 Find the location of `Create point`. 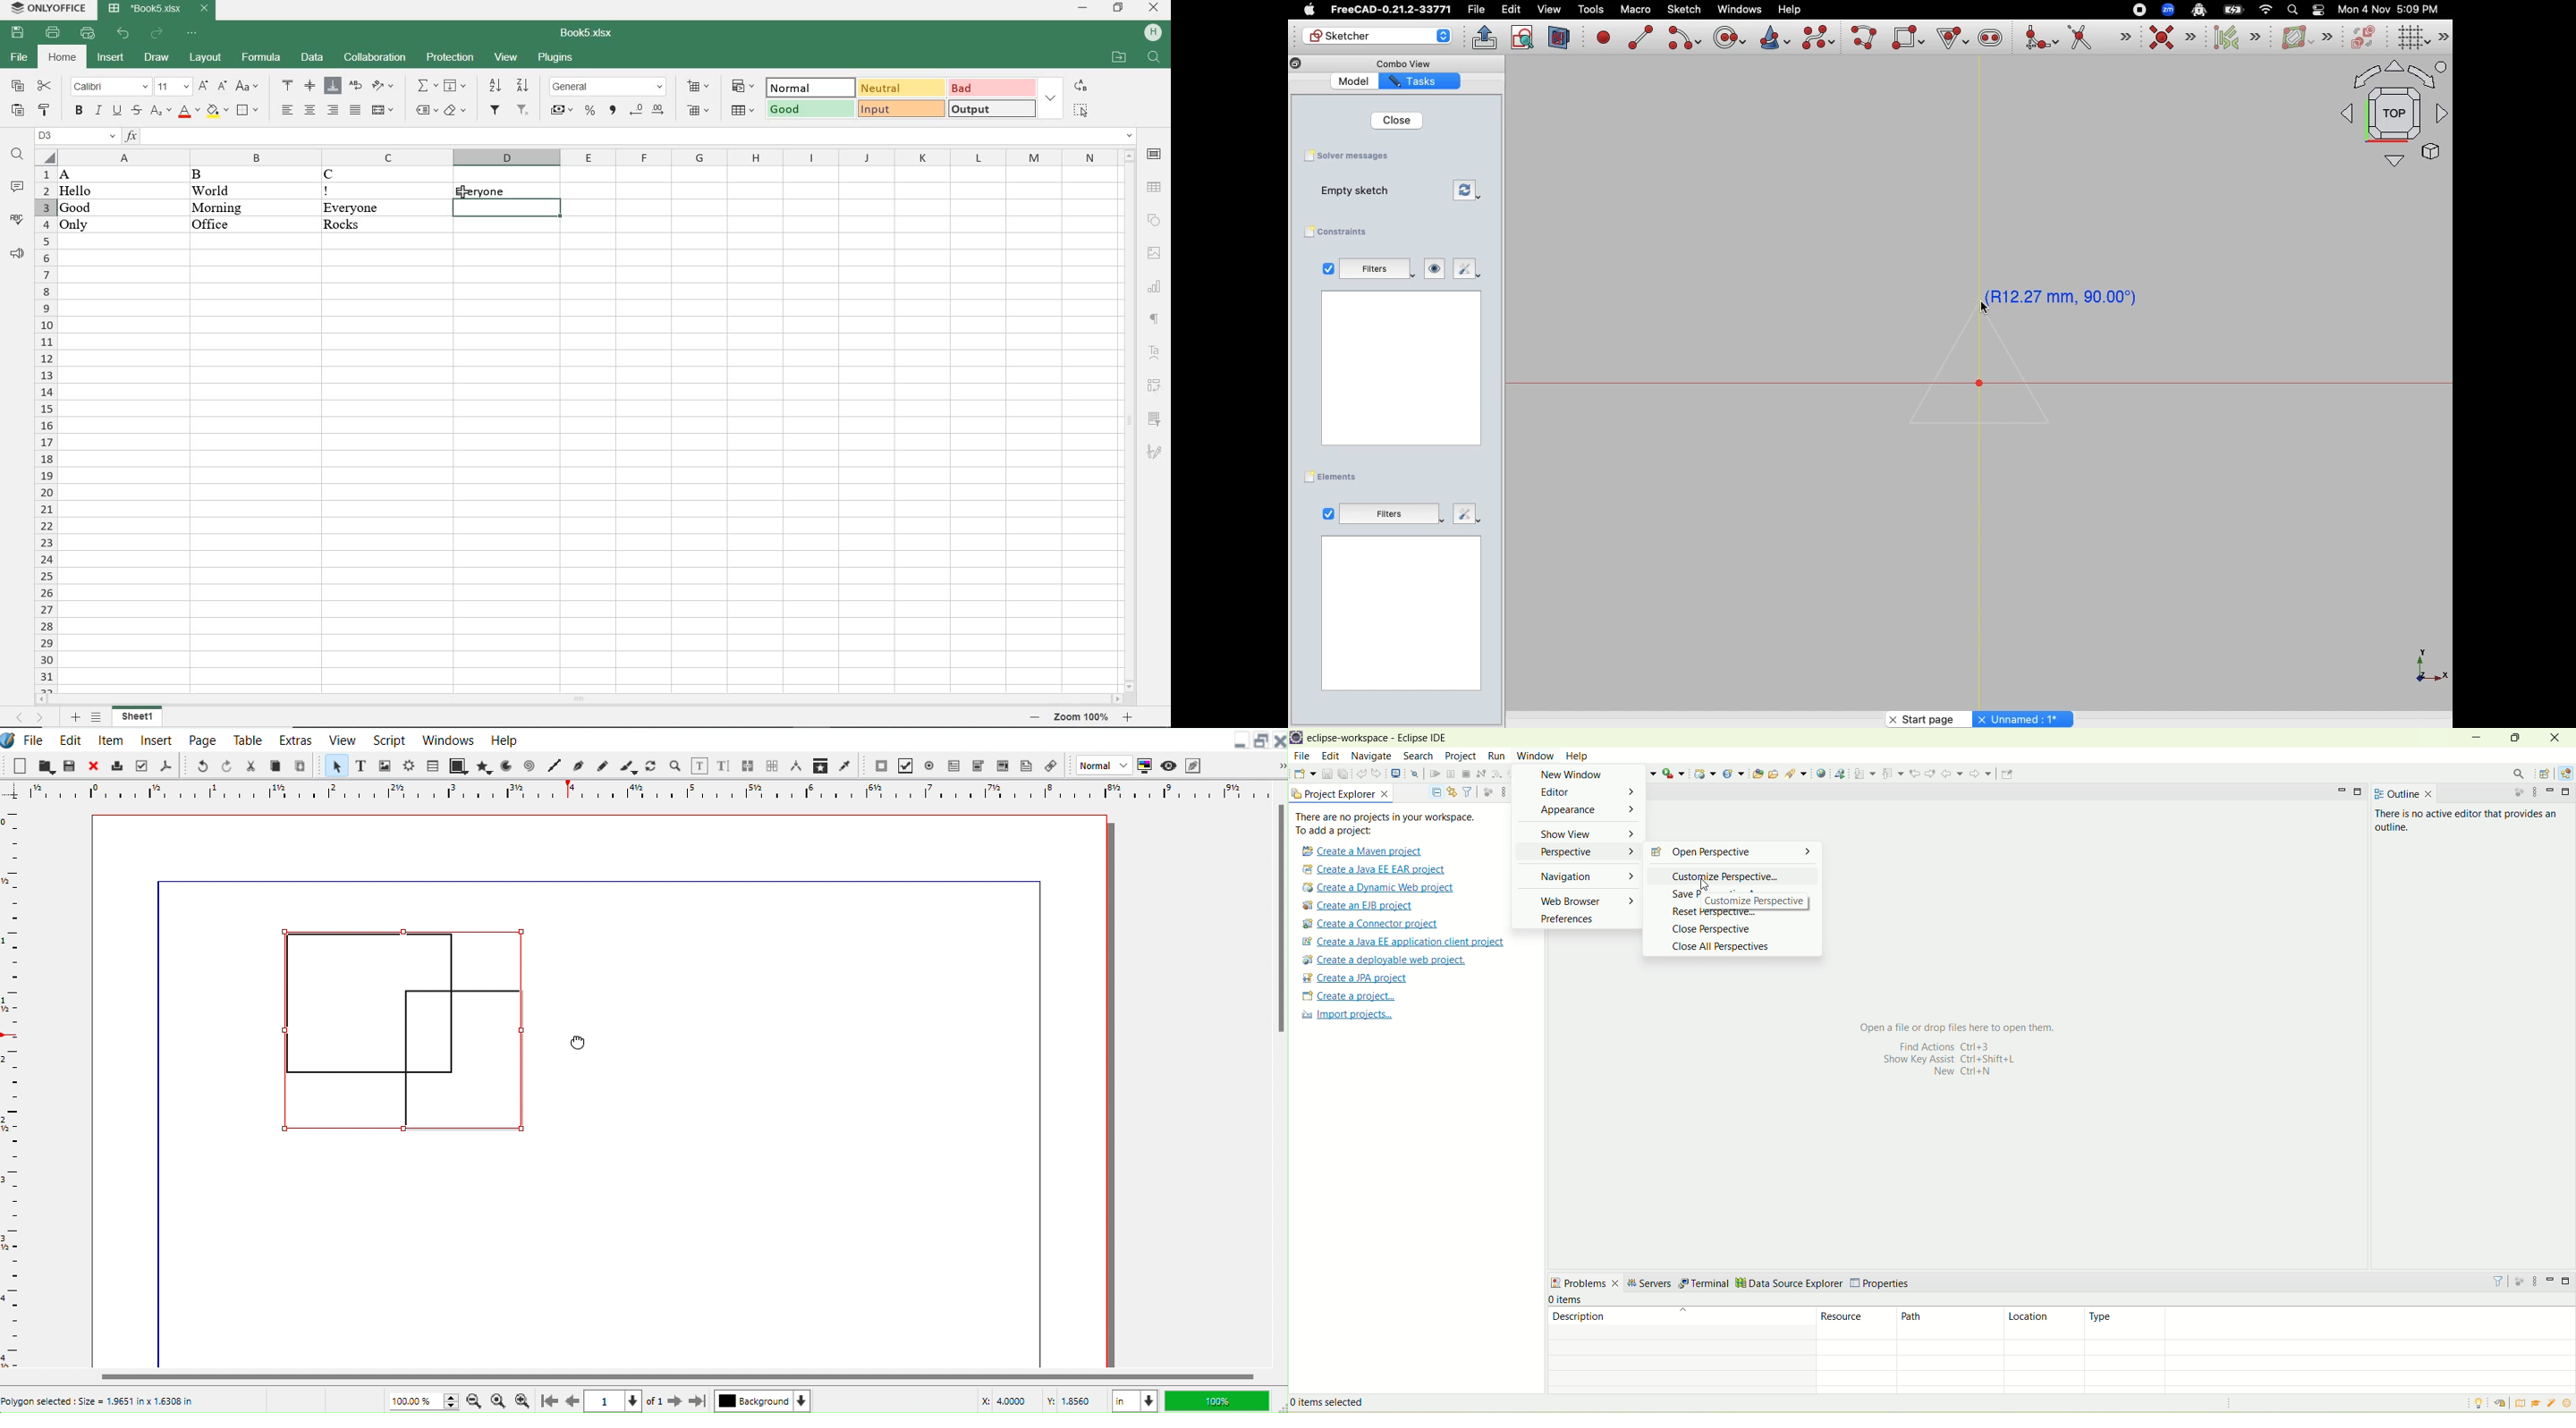

Create point is located at coordinates (1604, 36).